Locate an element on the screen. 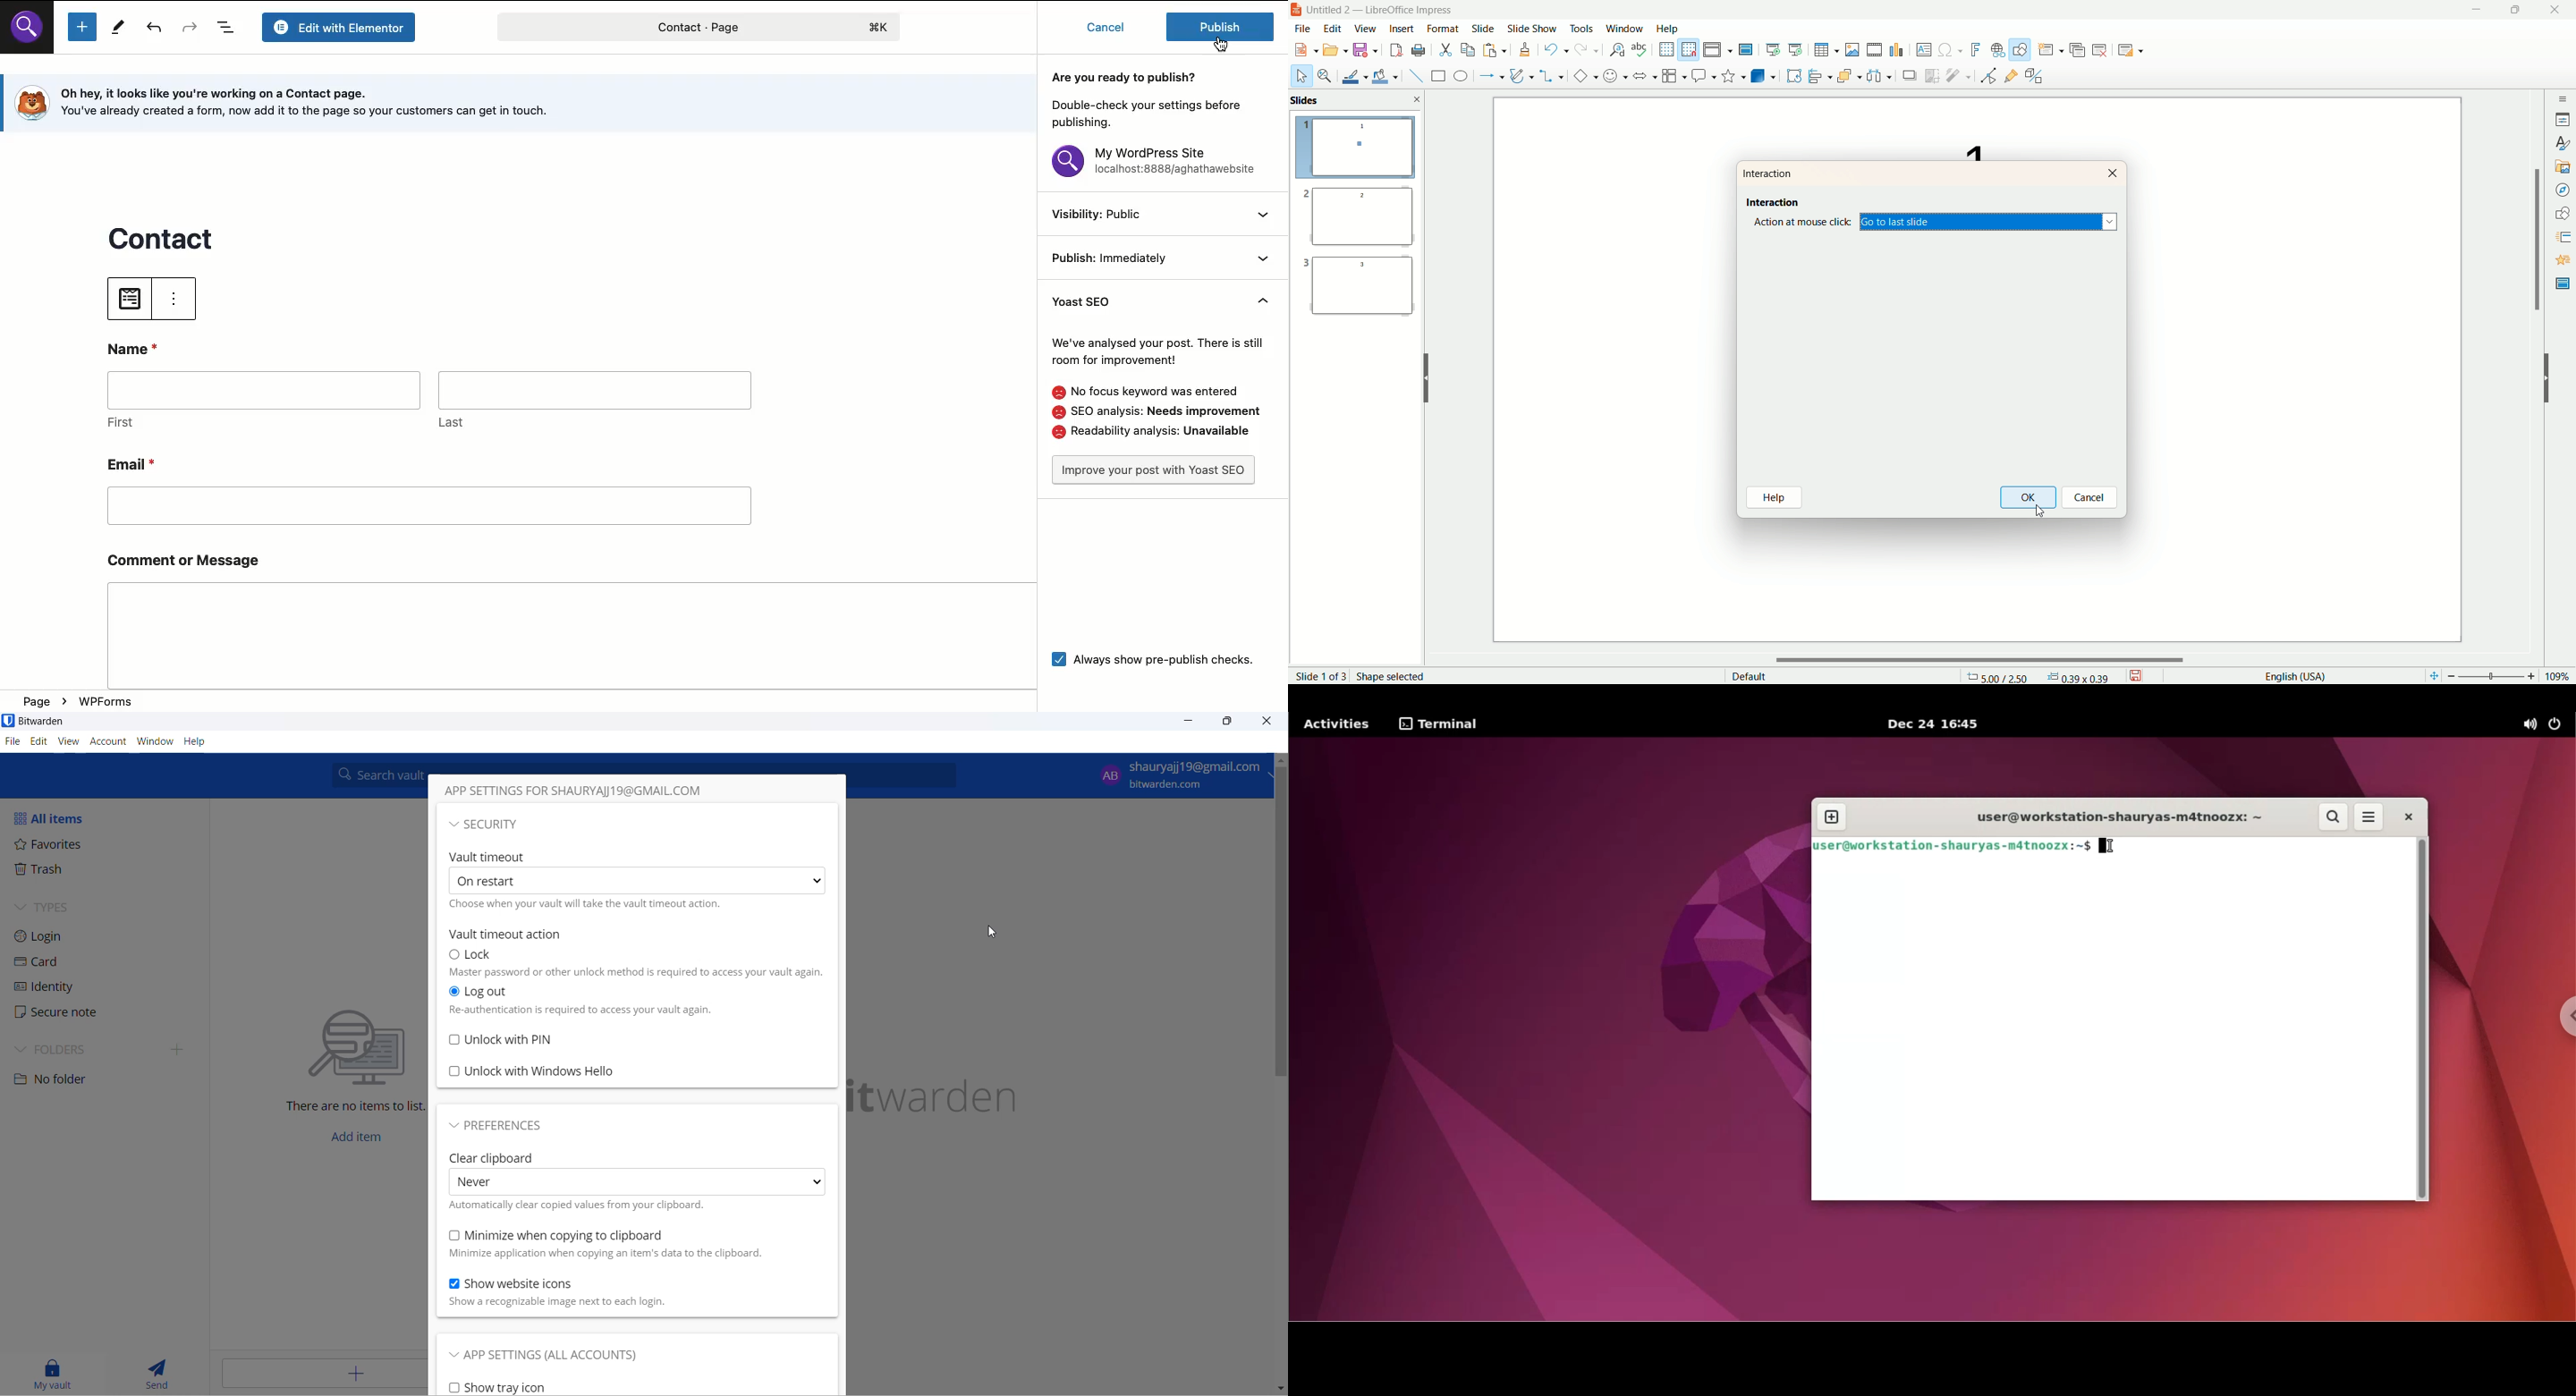 This screenshot has height=1400, width=2576. symbol shapes is located at coordinates (1613, 76).